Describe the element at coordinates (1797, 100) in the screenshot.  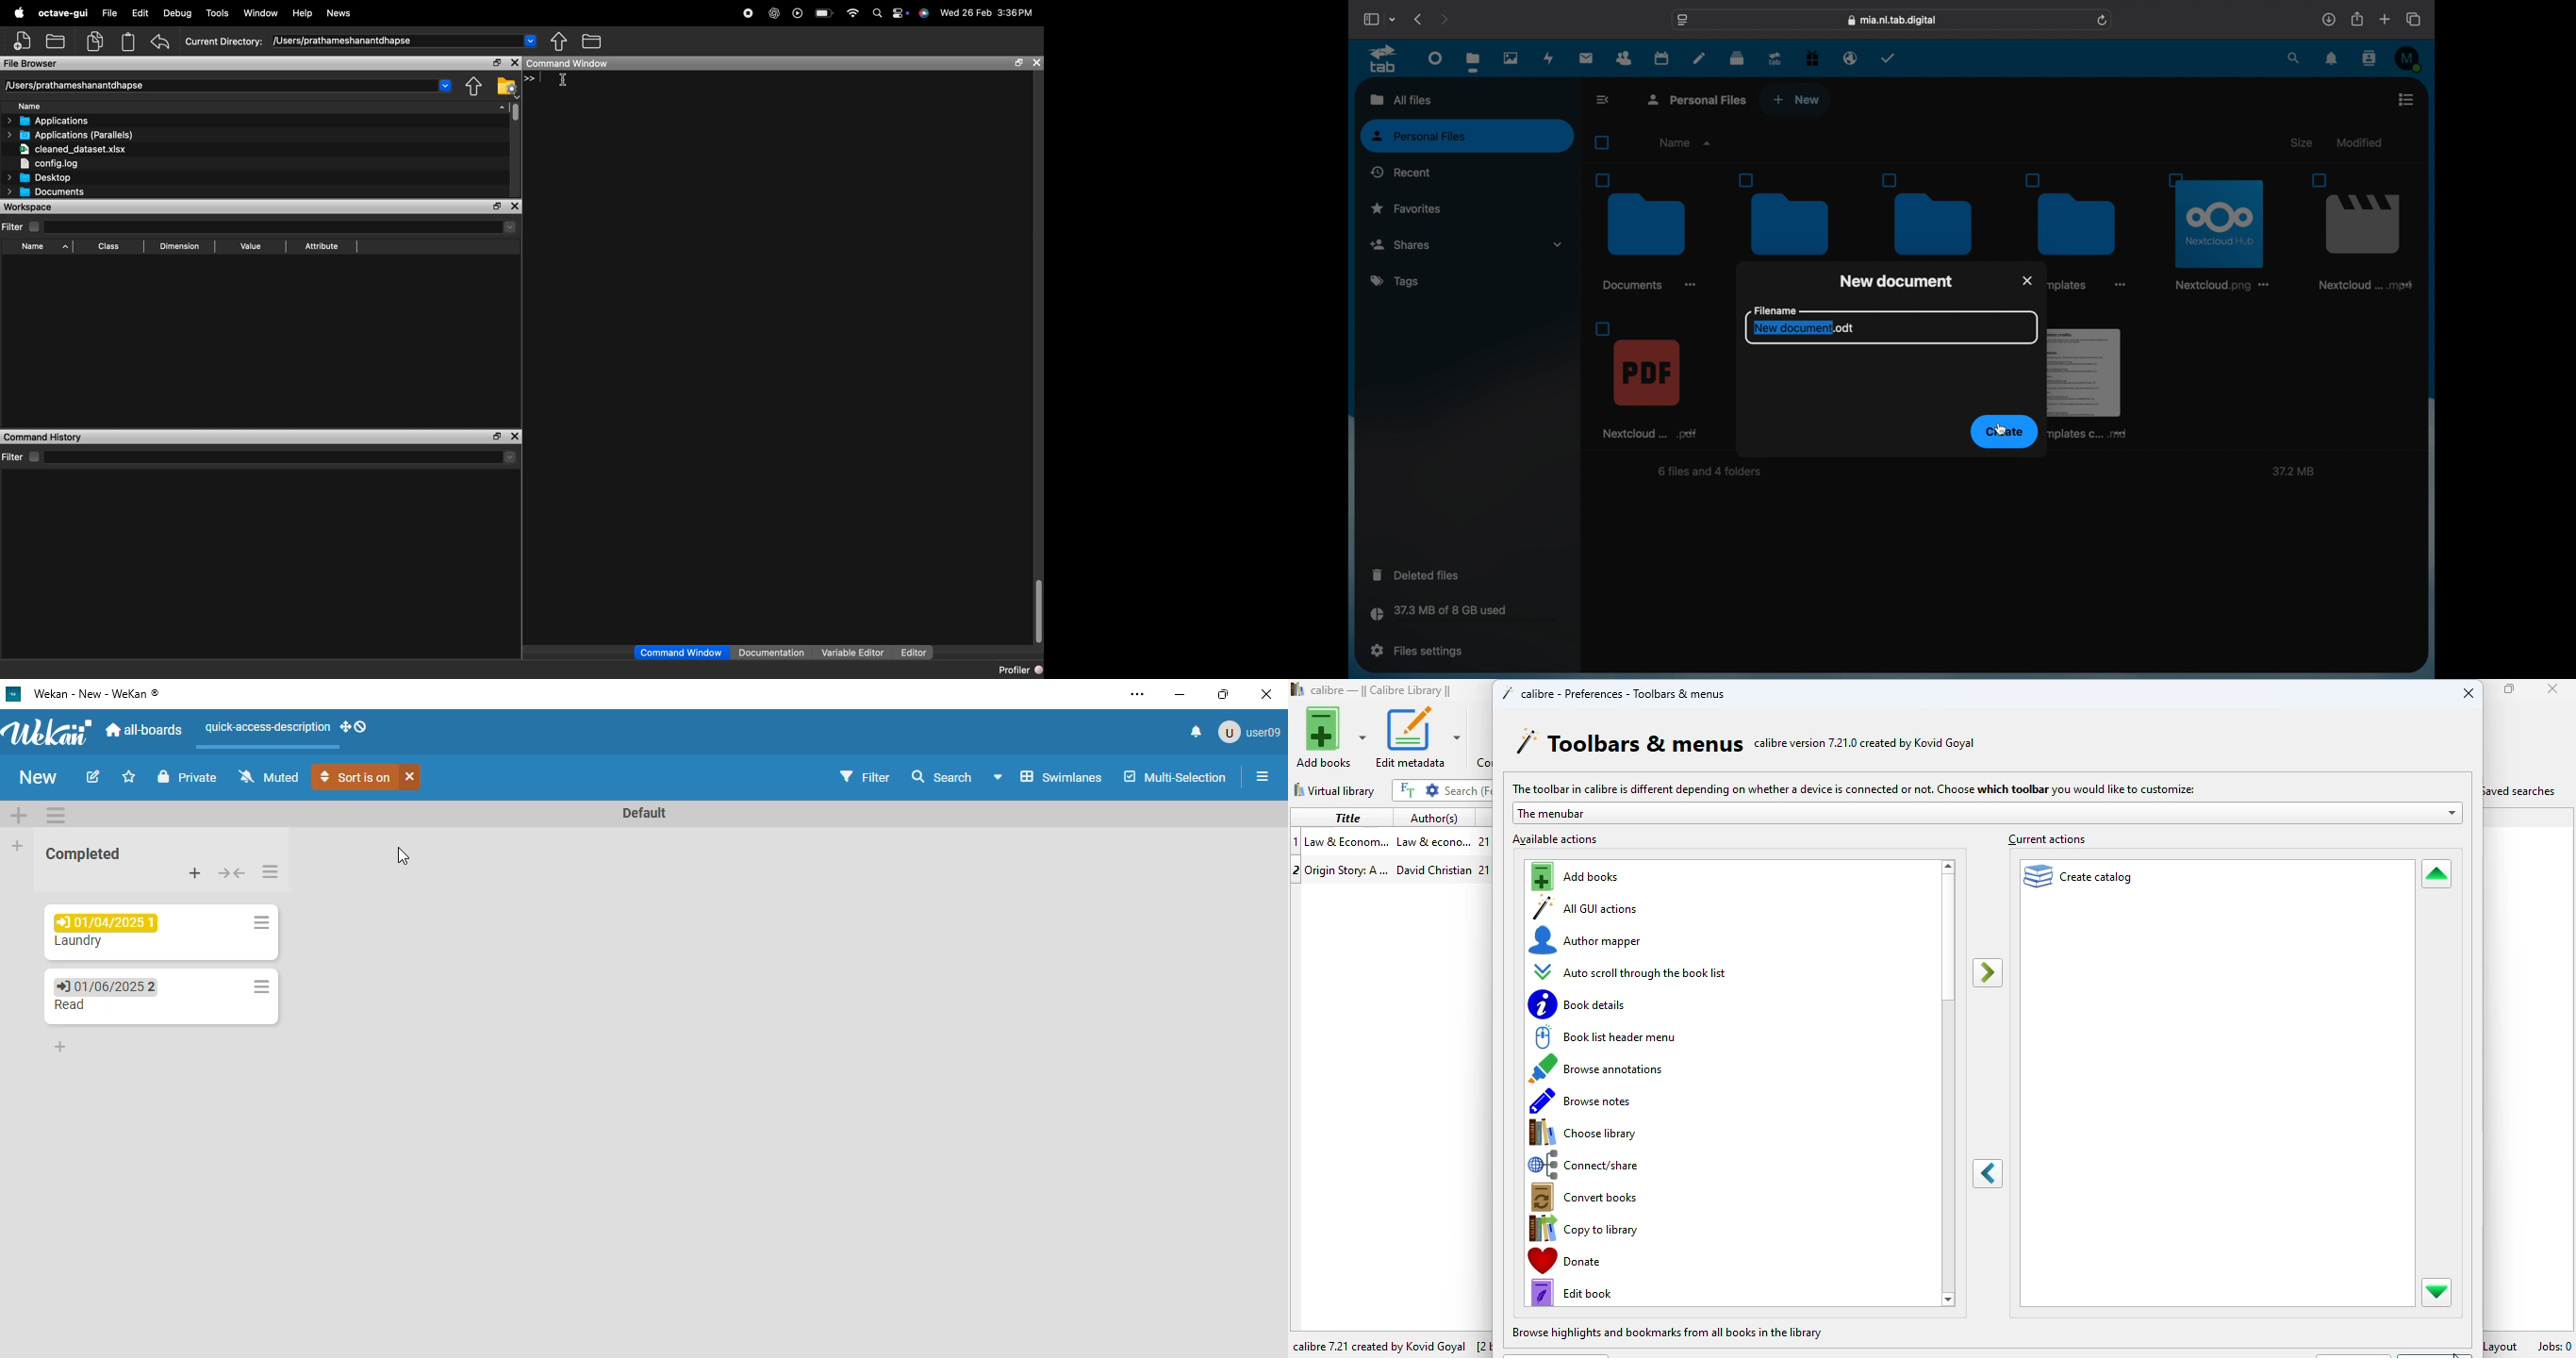
I see `new` at that location.